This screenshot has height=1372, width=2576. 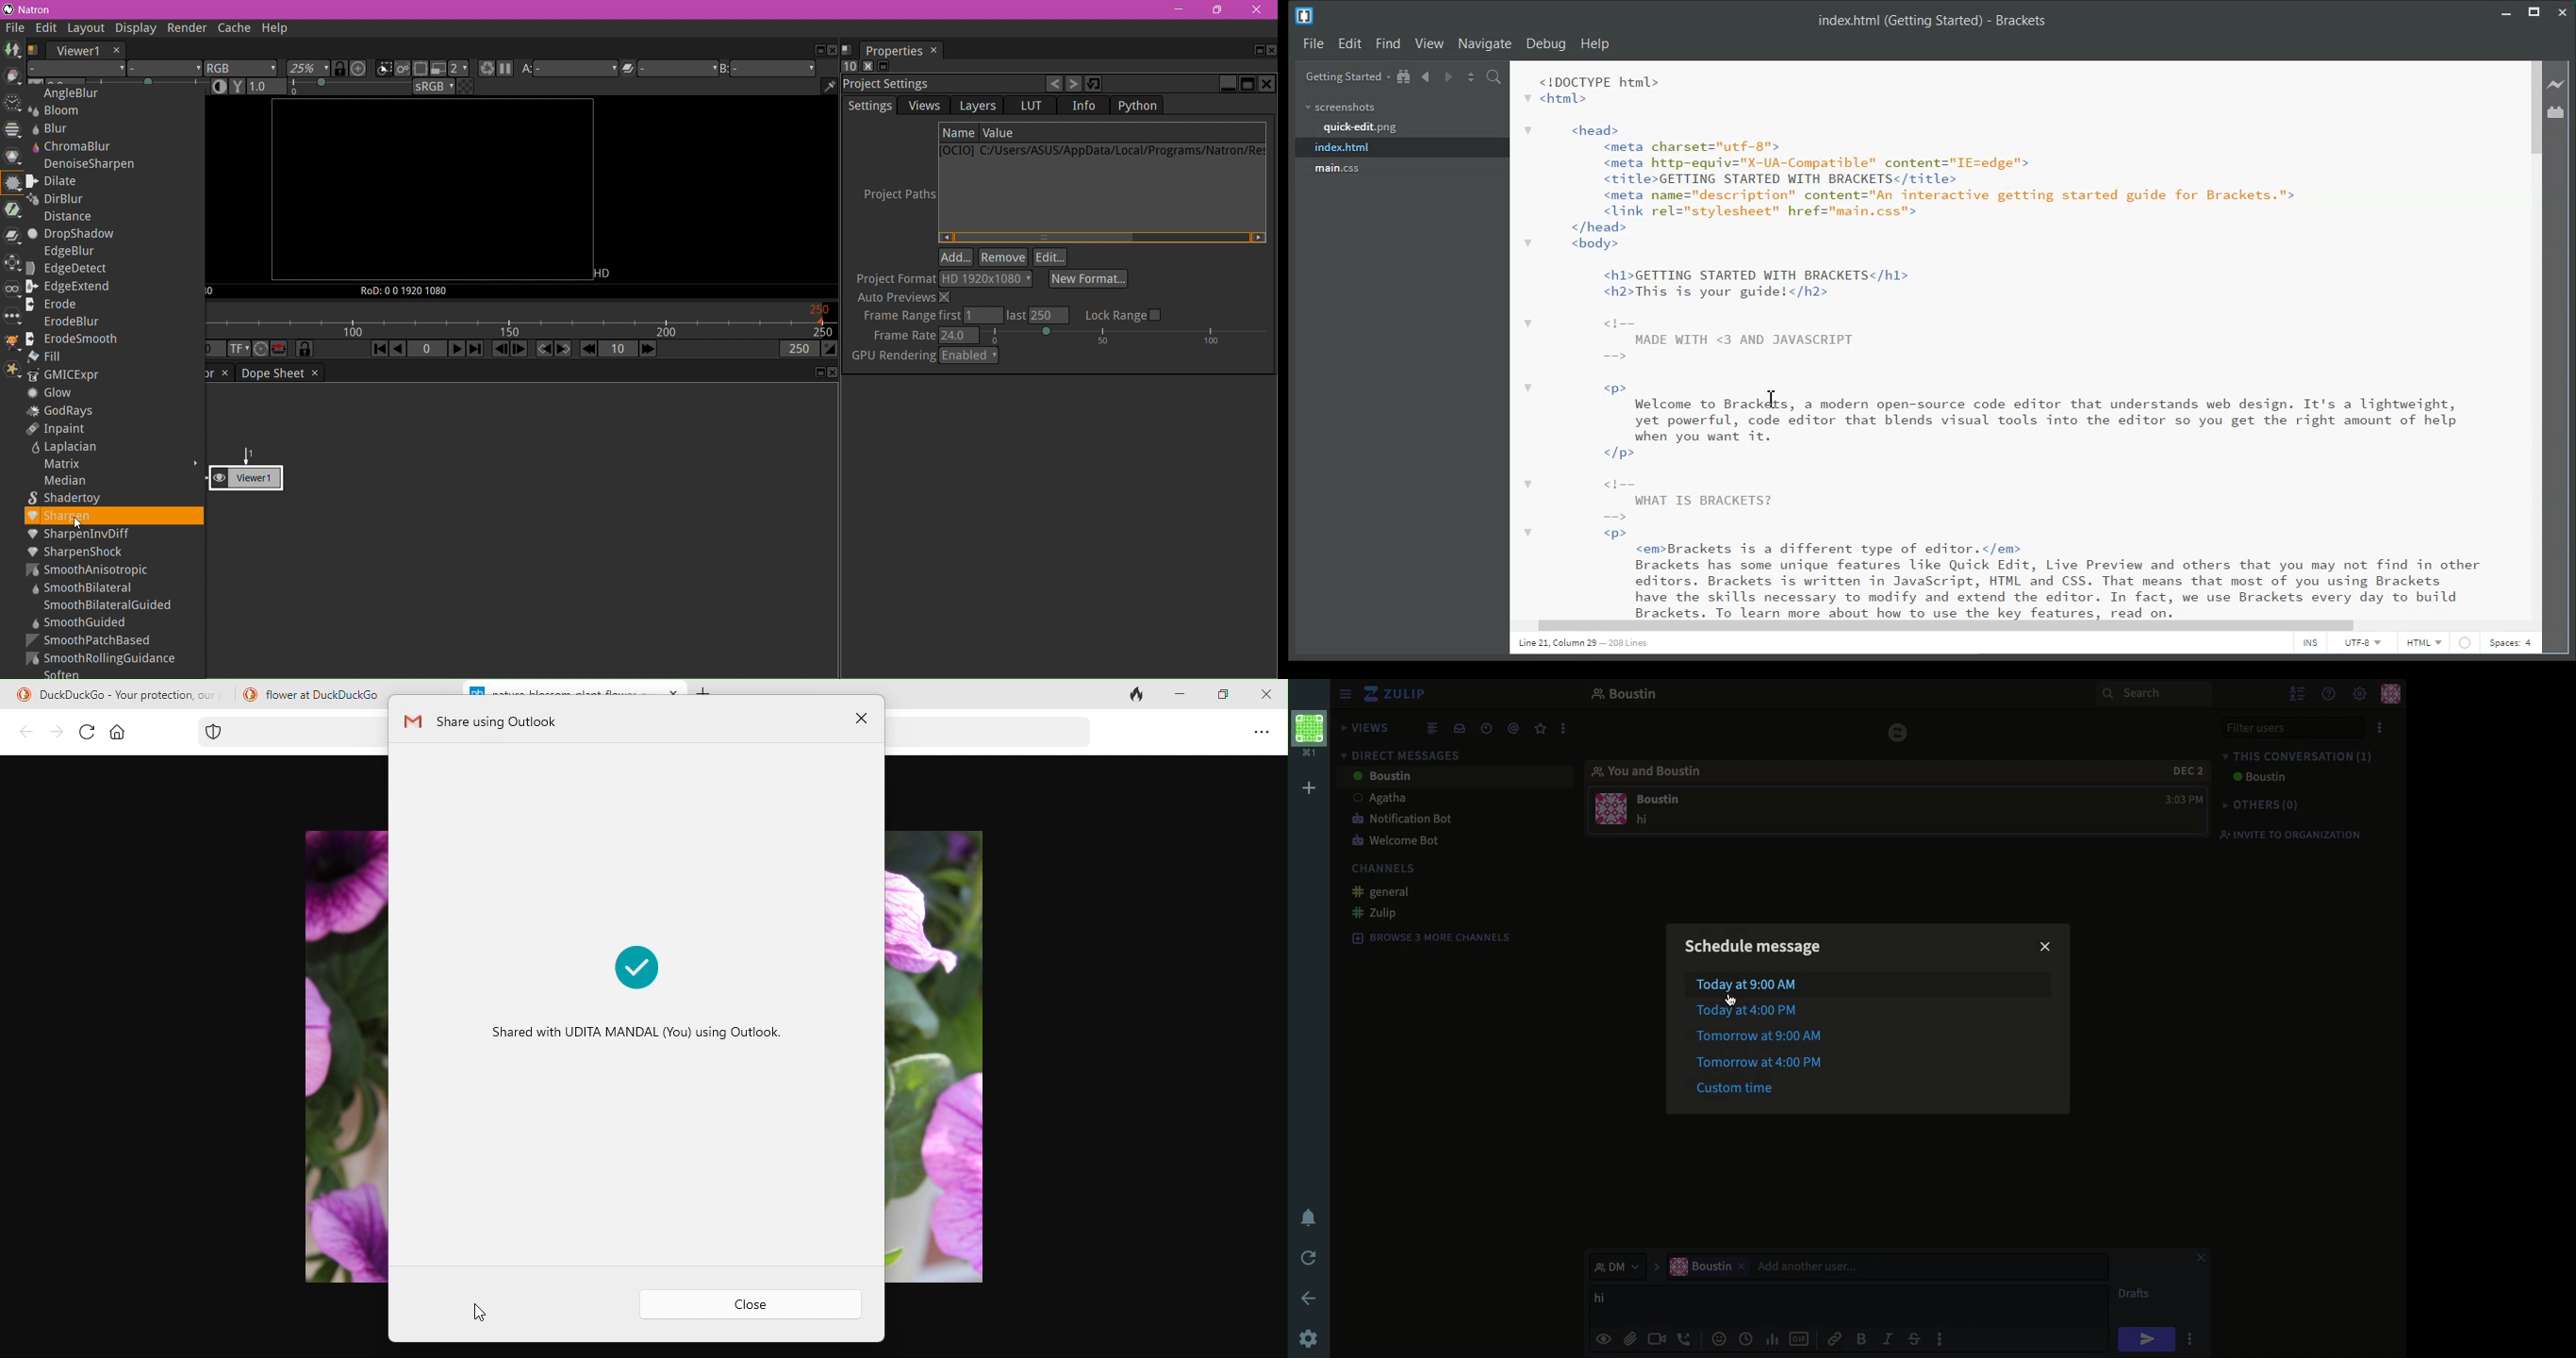 I want to click on Spaces: 4, so click(x=2511, y=643).